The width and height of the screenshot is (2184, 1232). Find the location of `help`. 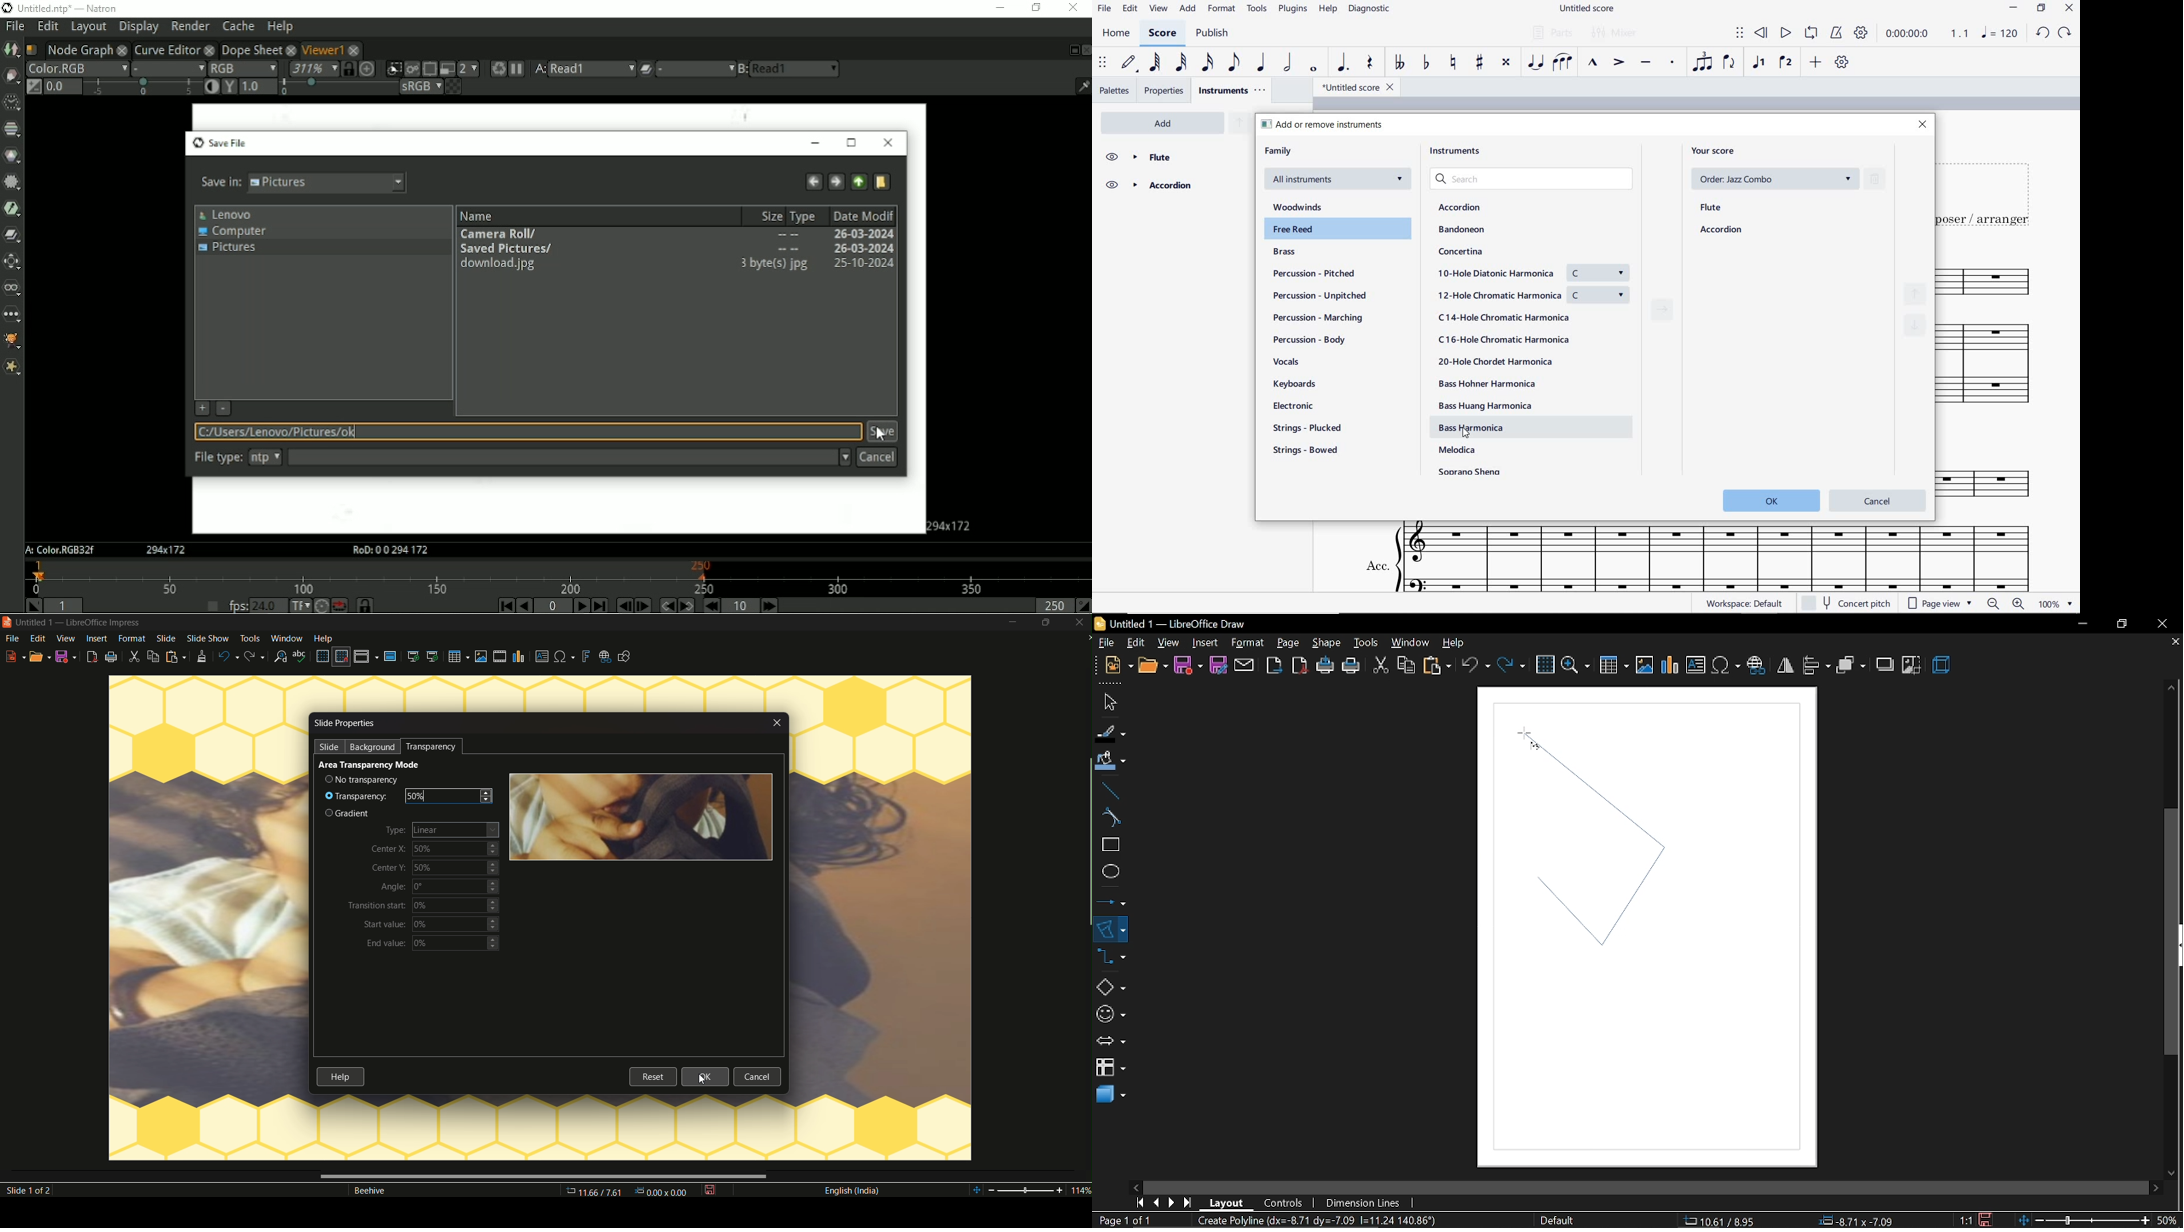

help is located at coordinates (326, 638).